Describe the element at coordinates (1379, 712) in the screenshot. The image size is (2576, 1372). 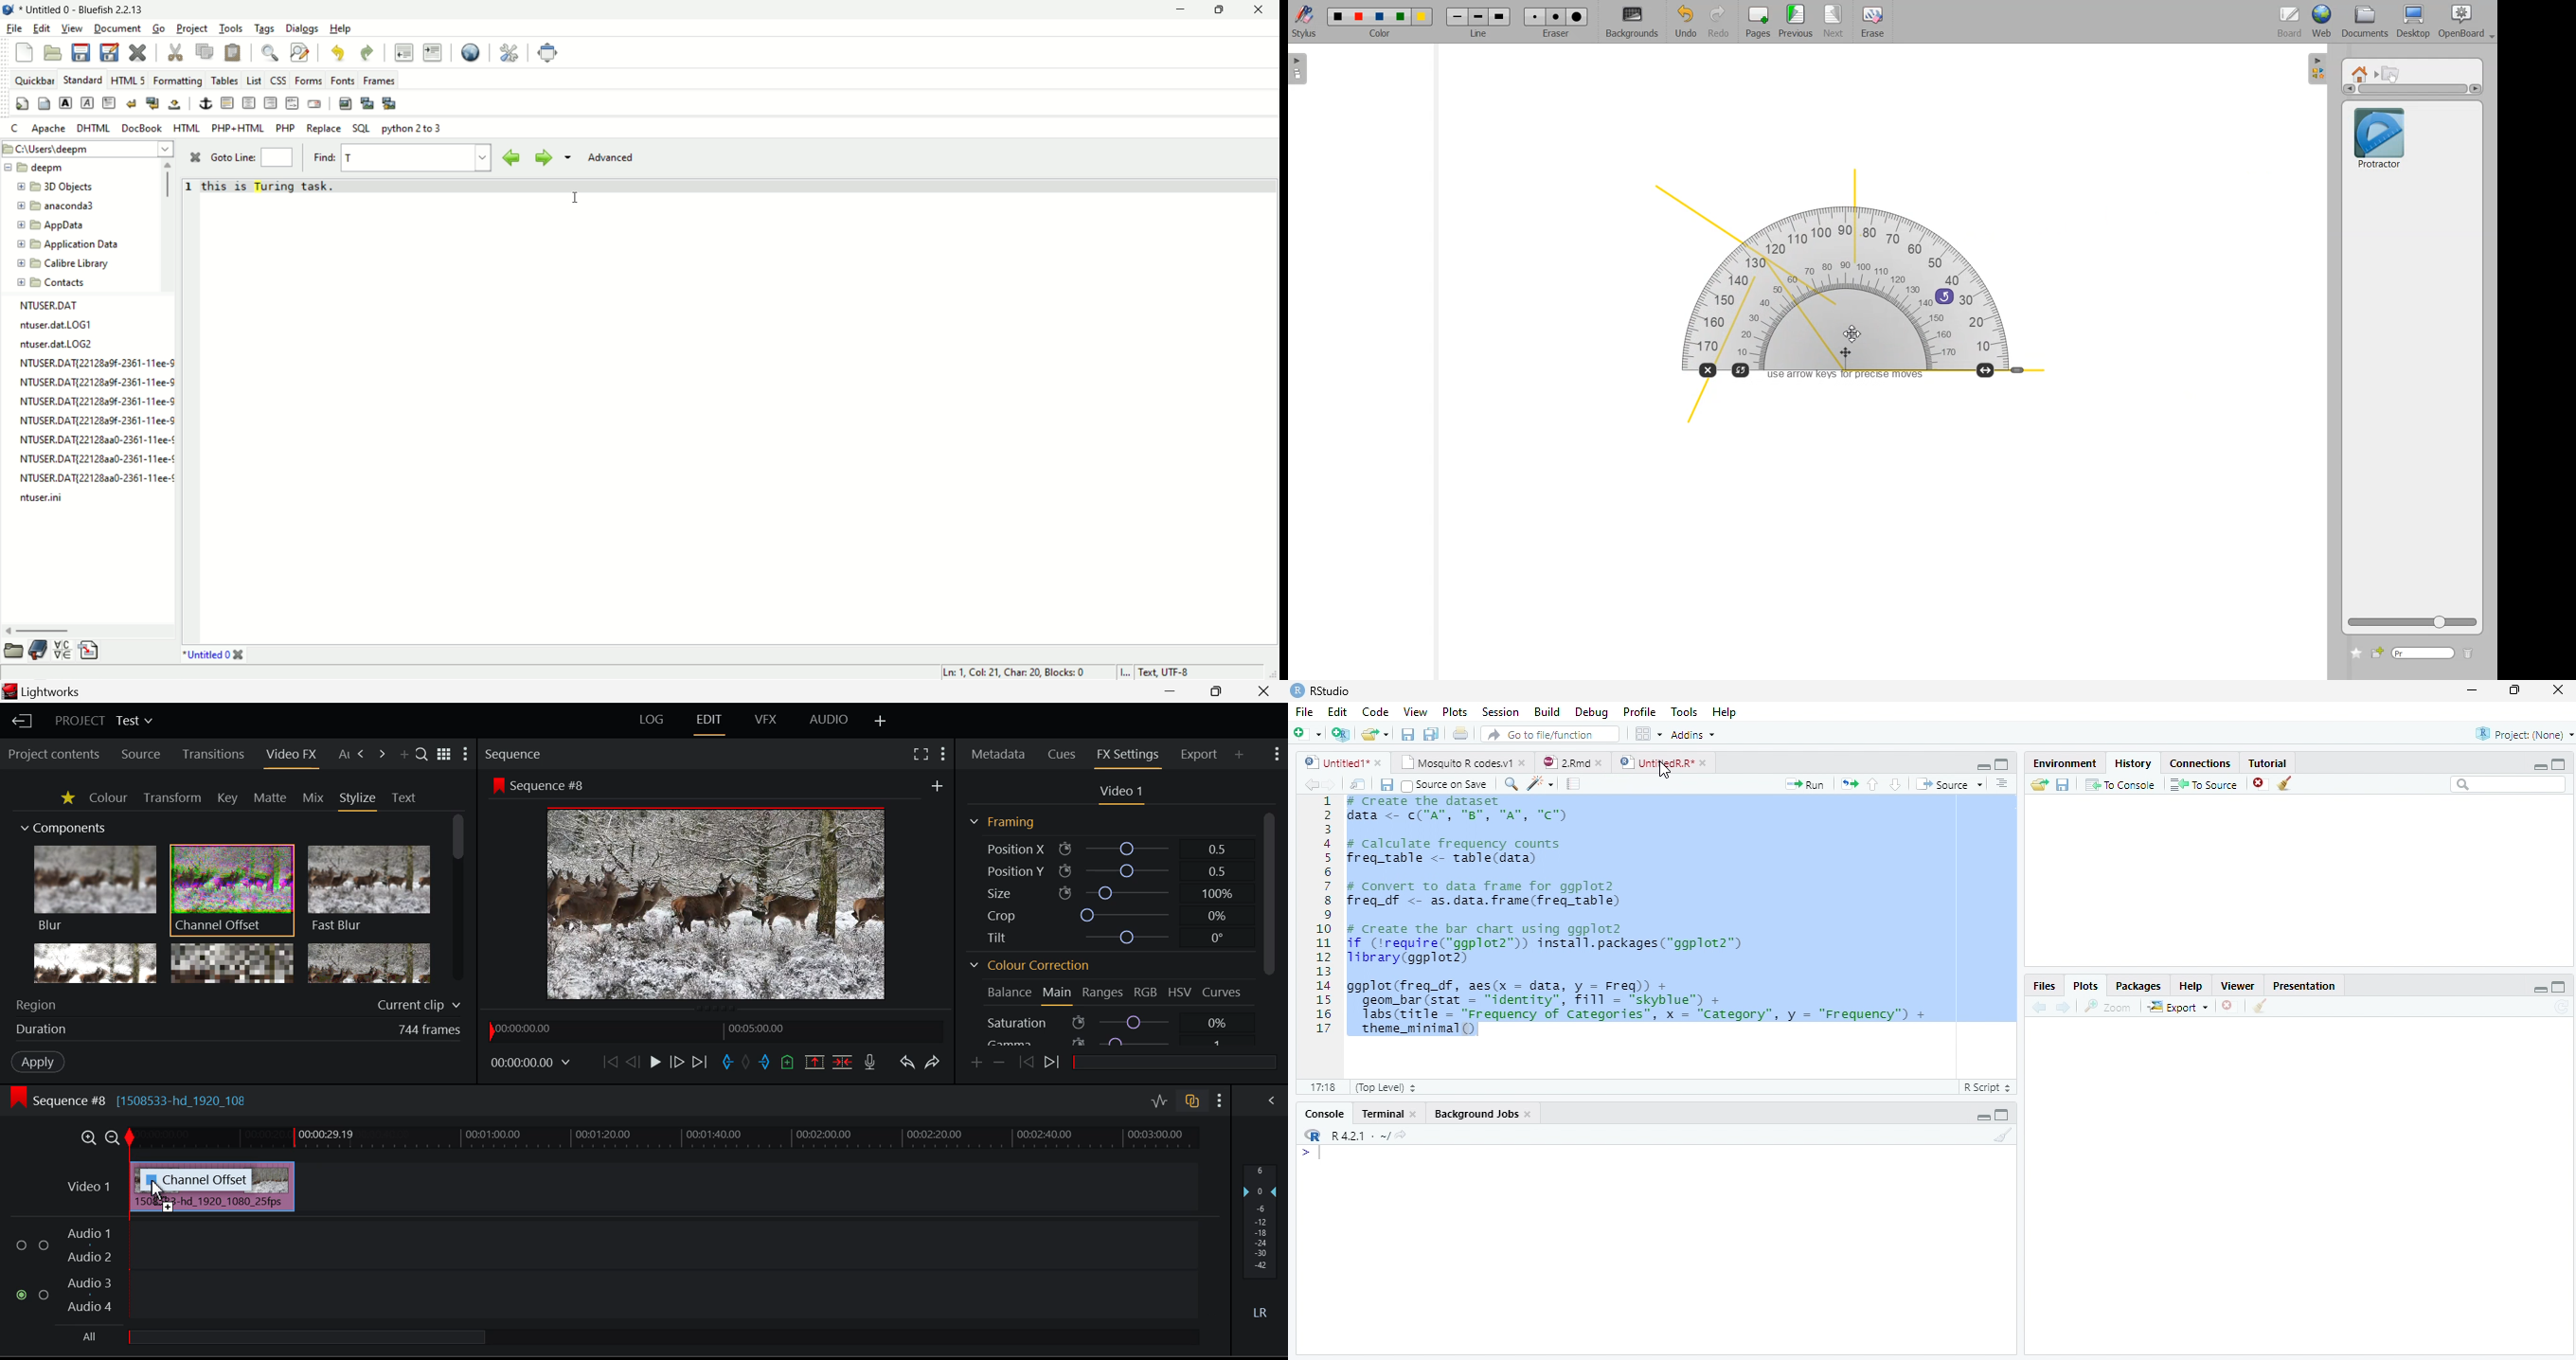
I see `Code` at that location.